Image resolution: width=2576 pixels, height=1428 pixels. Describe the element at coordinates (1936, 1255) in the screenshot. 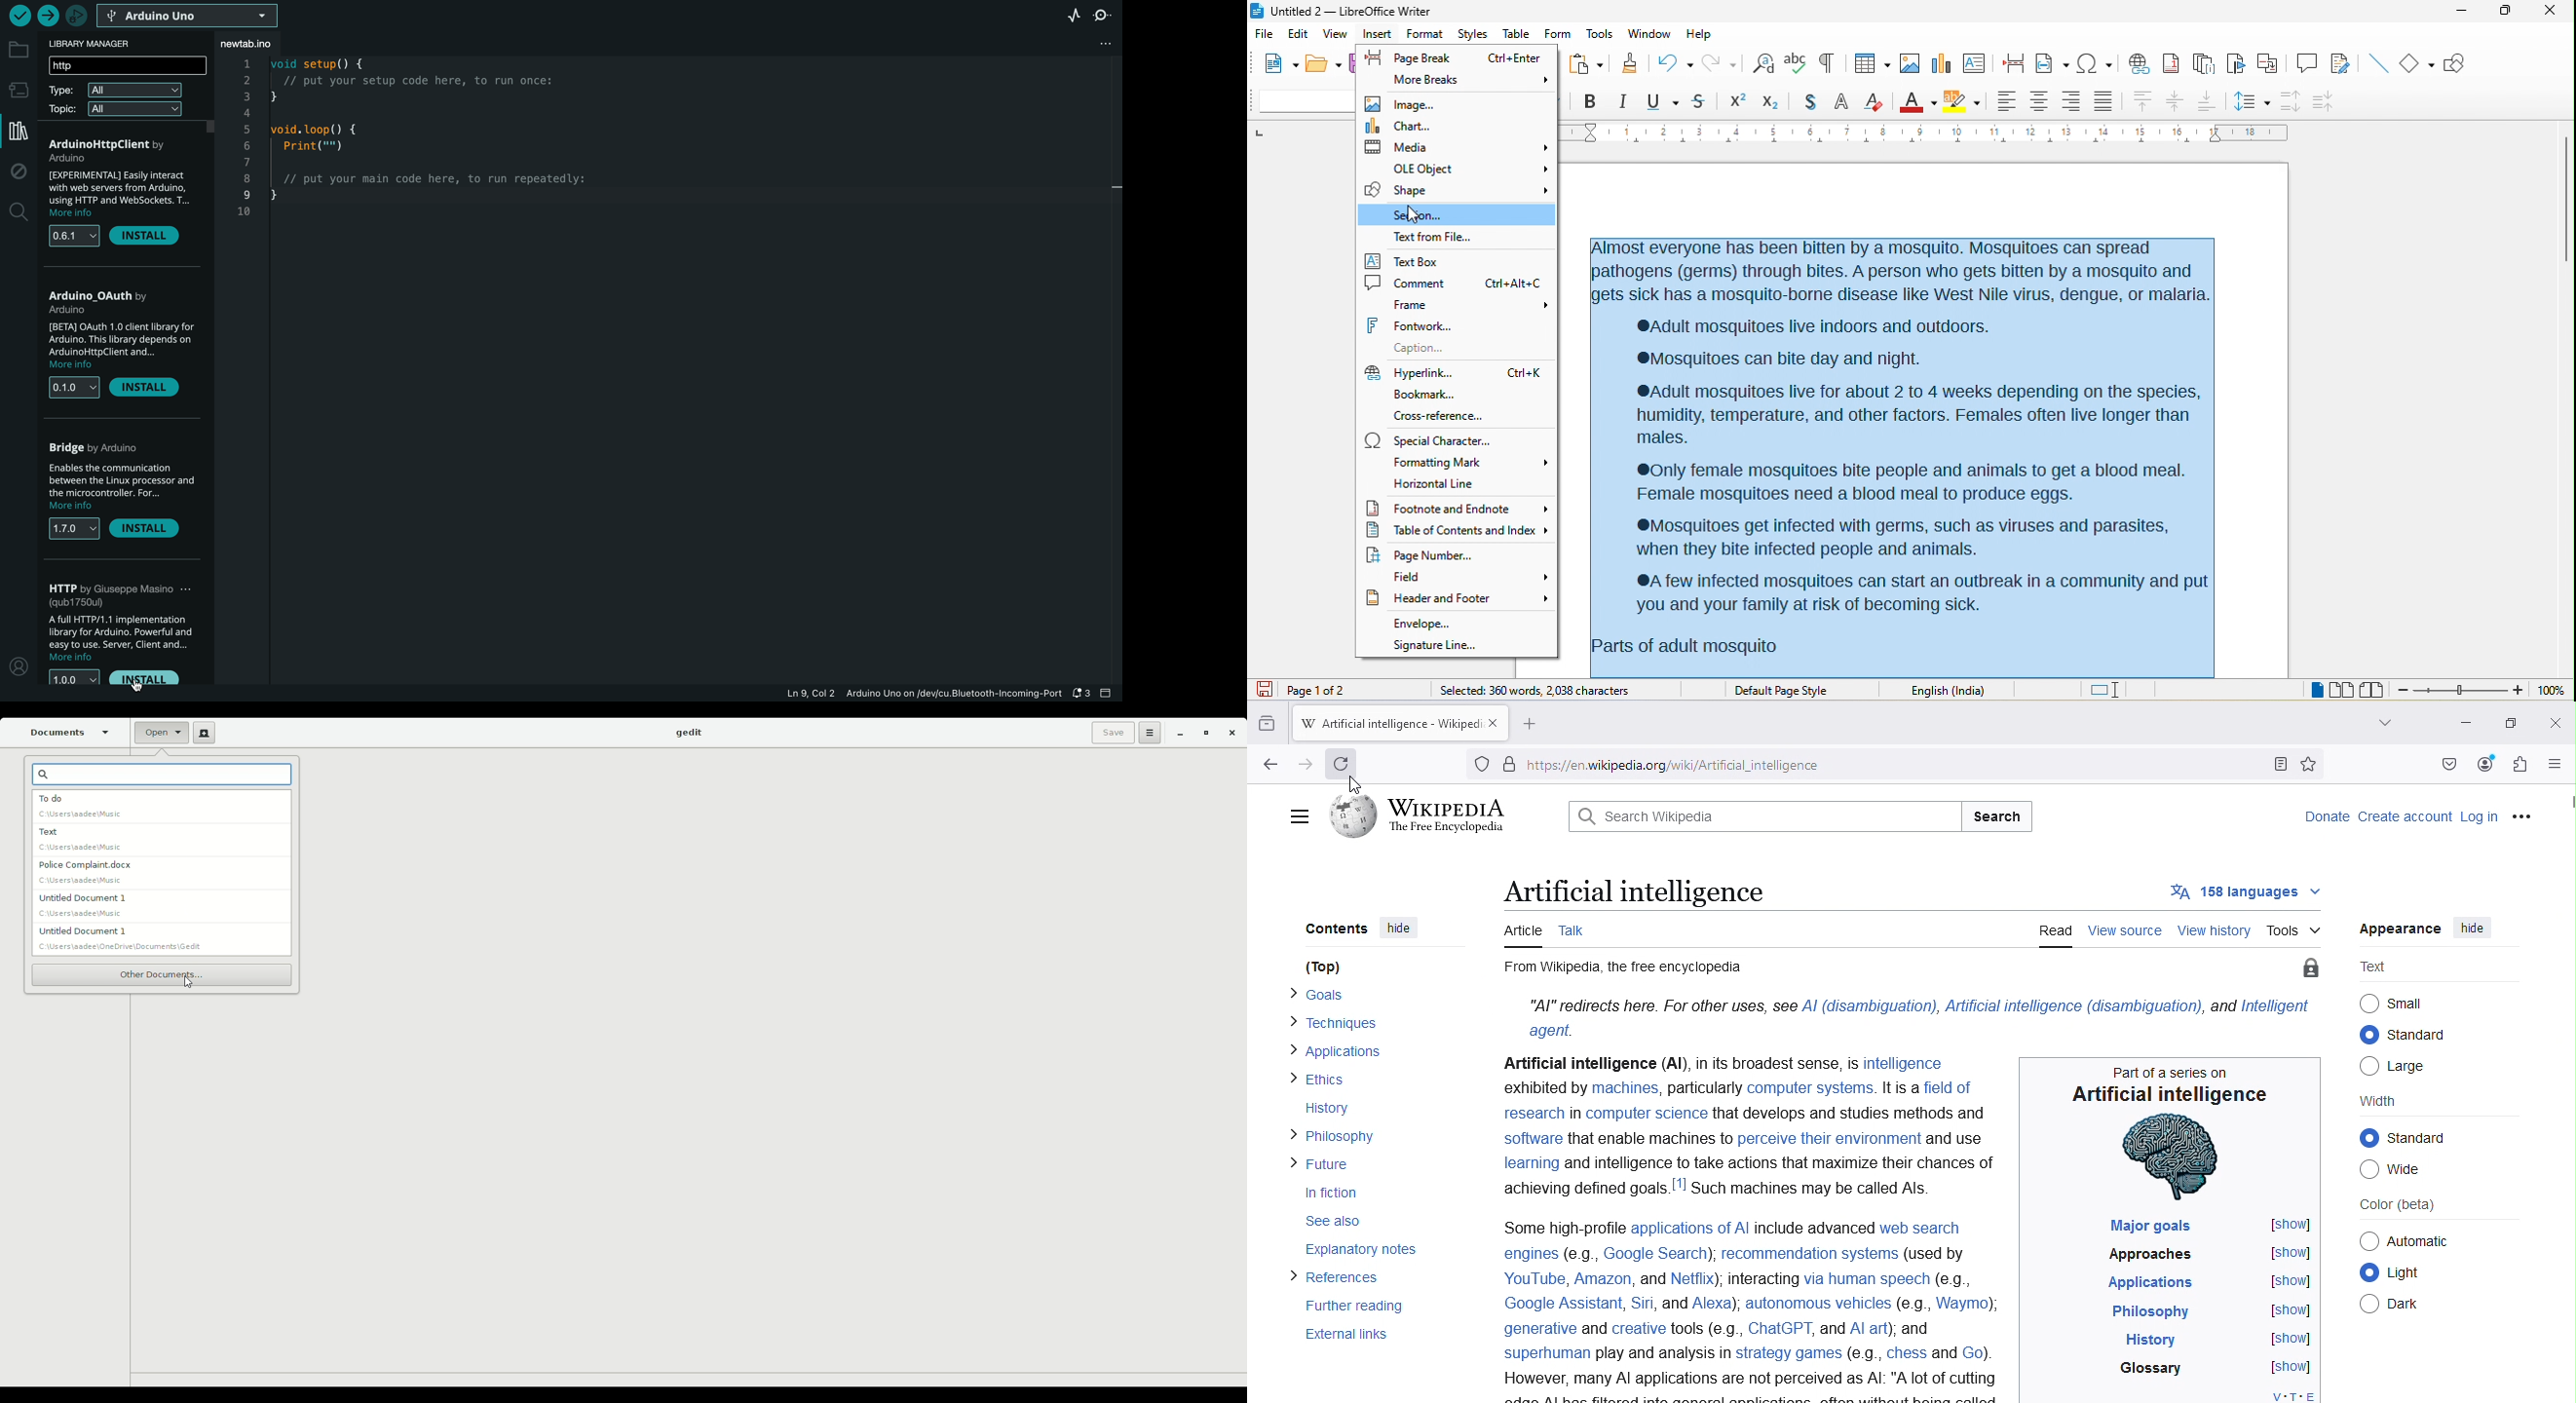

I see `(used by` at that location.